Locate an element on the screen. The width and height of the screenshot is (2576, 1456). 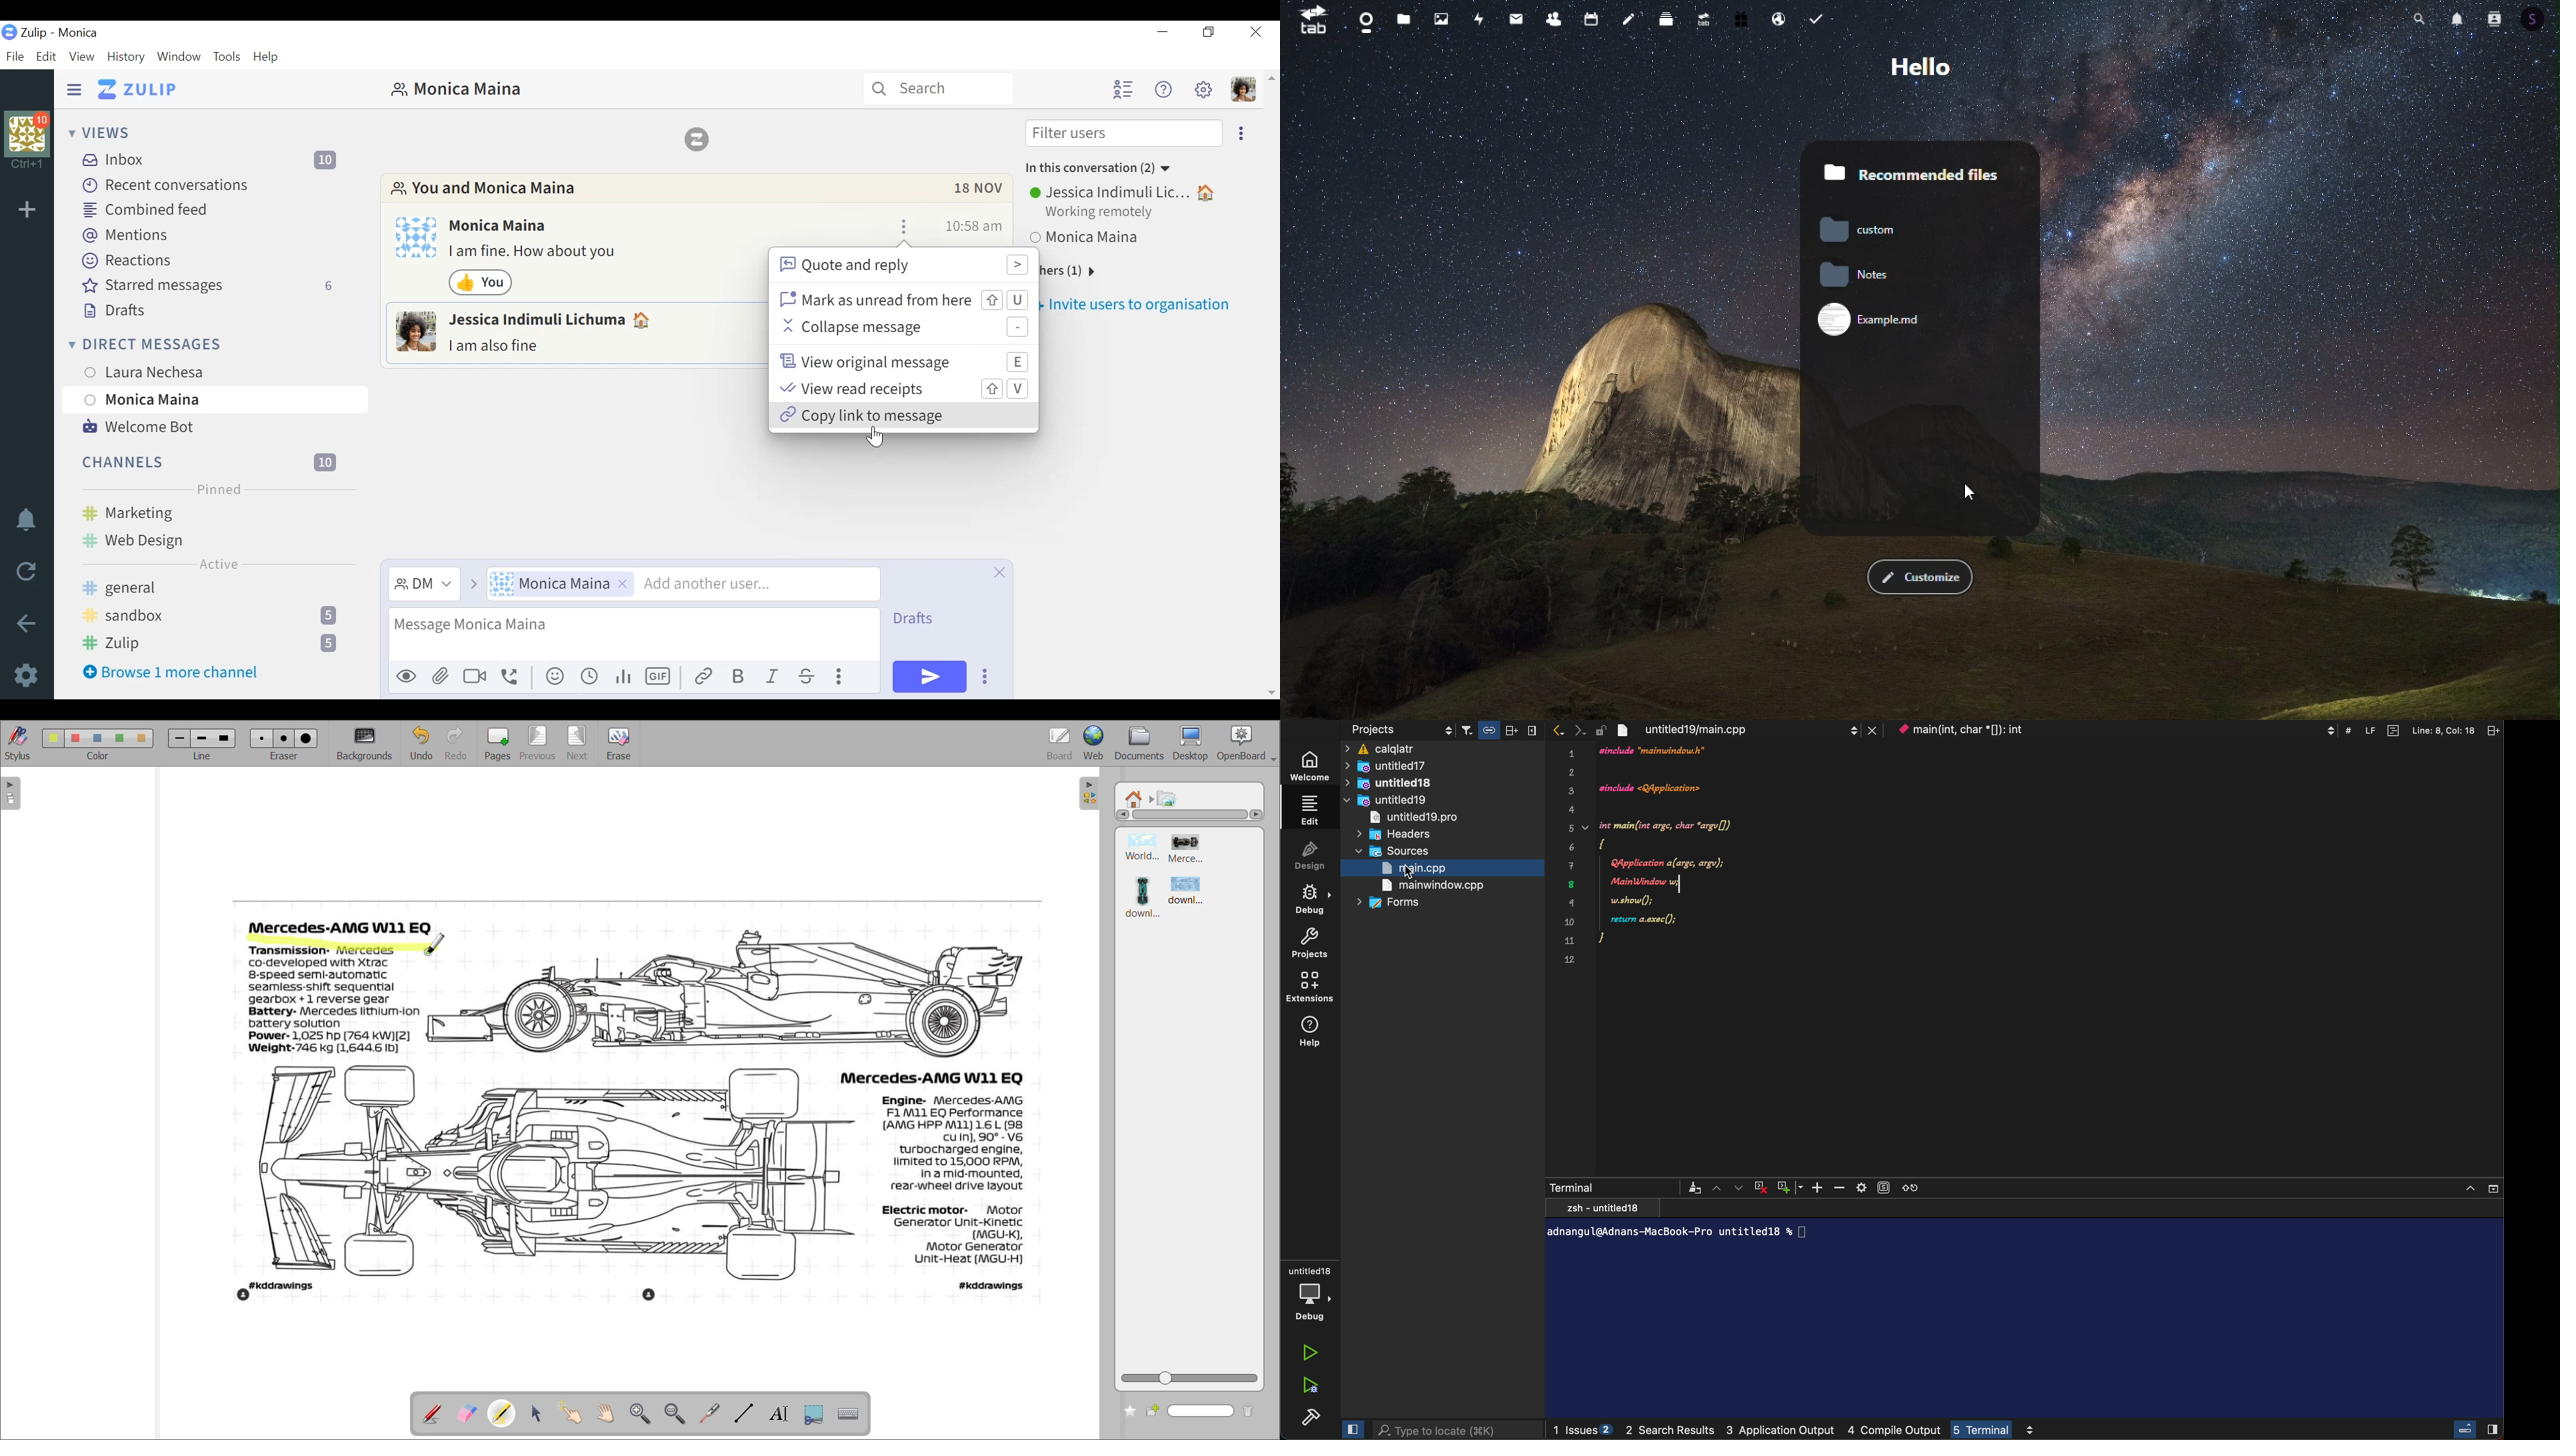
Invite users to organisation is located at coordinates (1143, 305).